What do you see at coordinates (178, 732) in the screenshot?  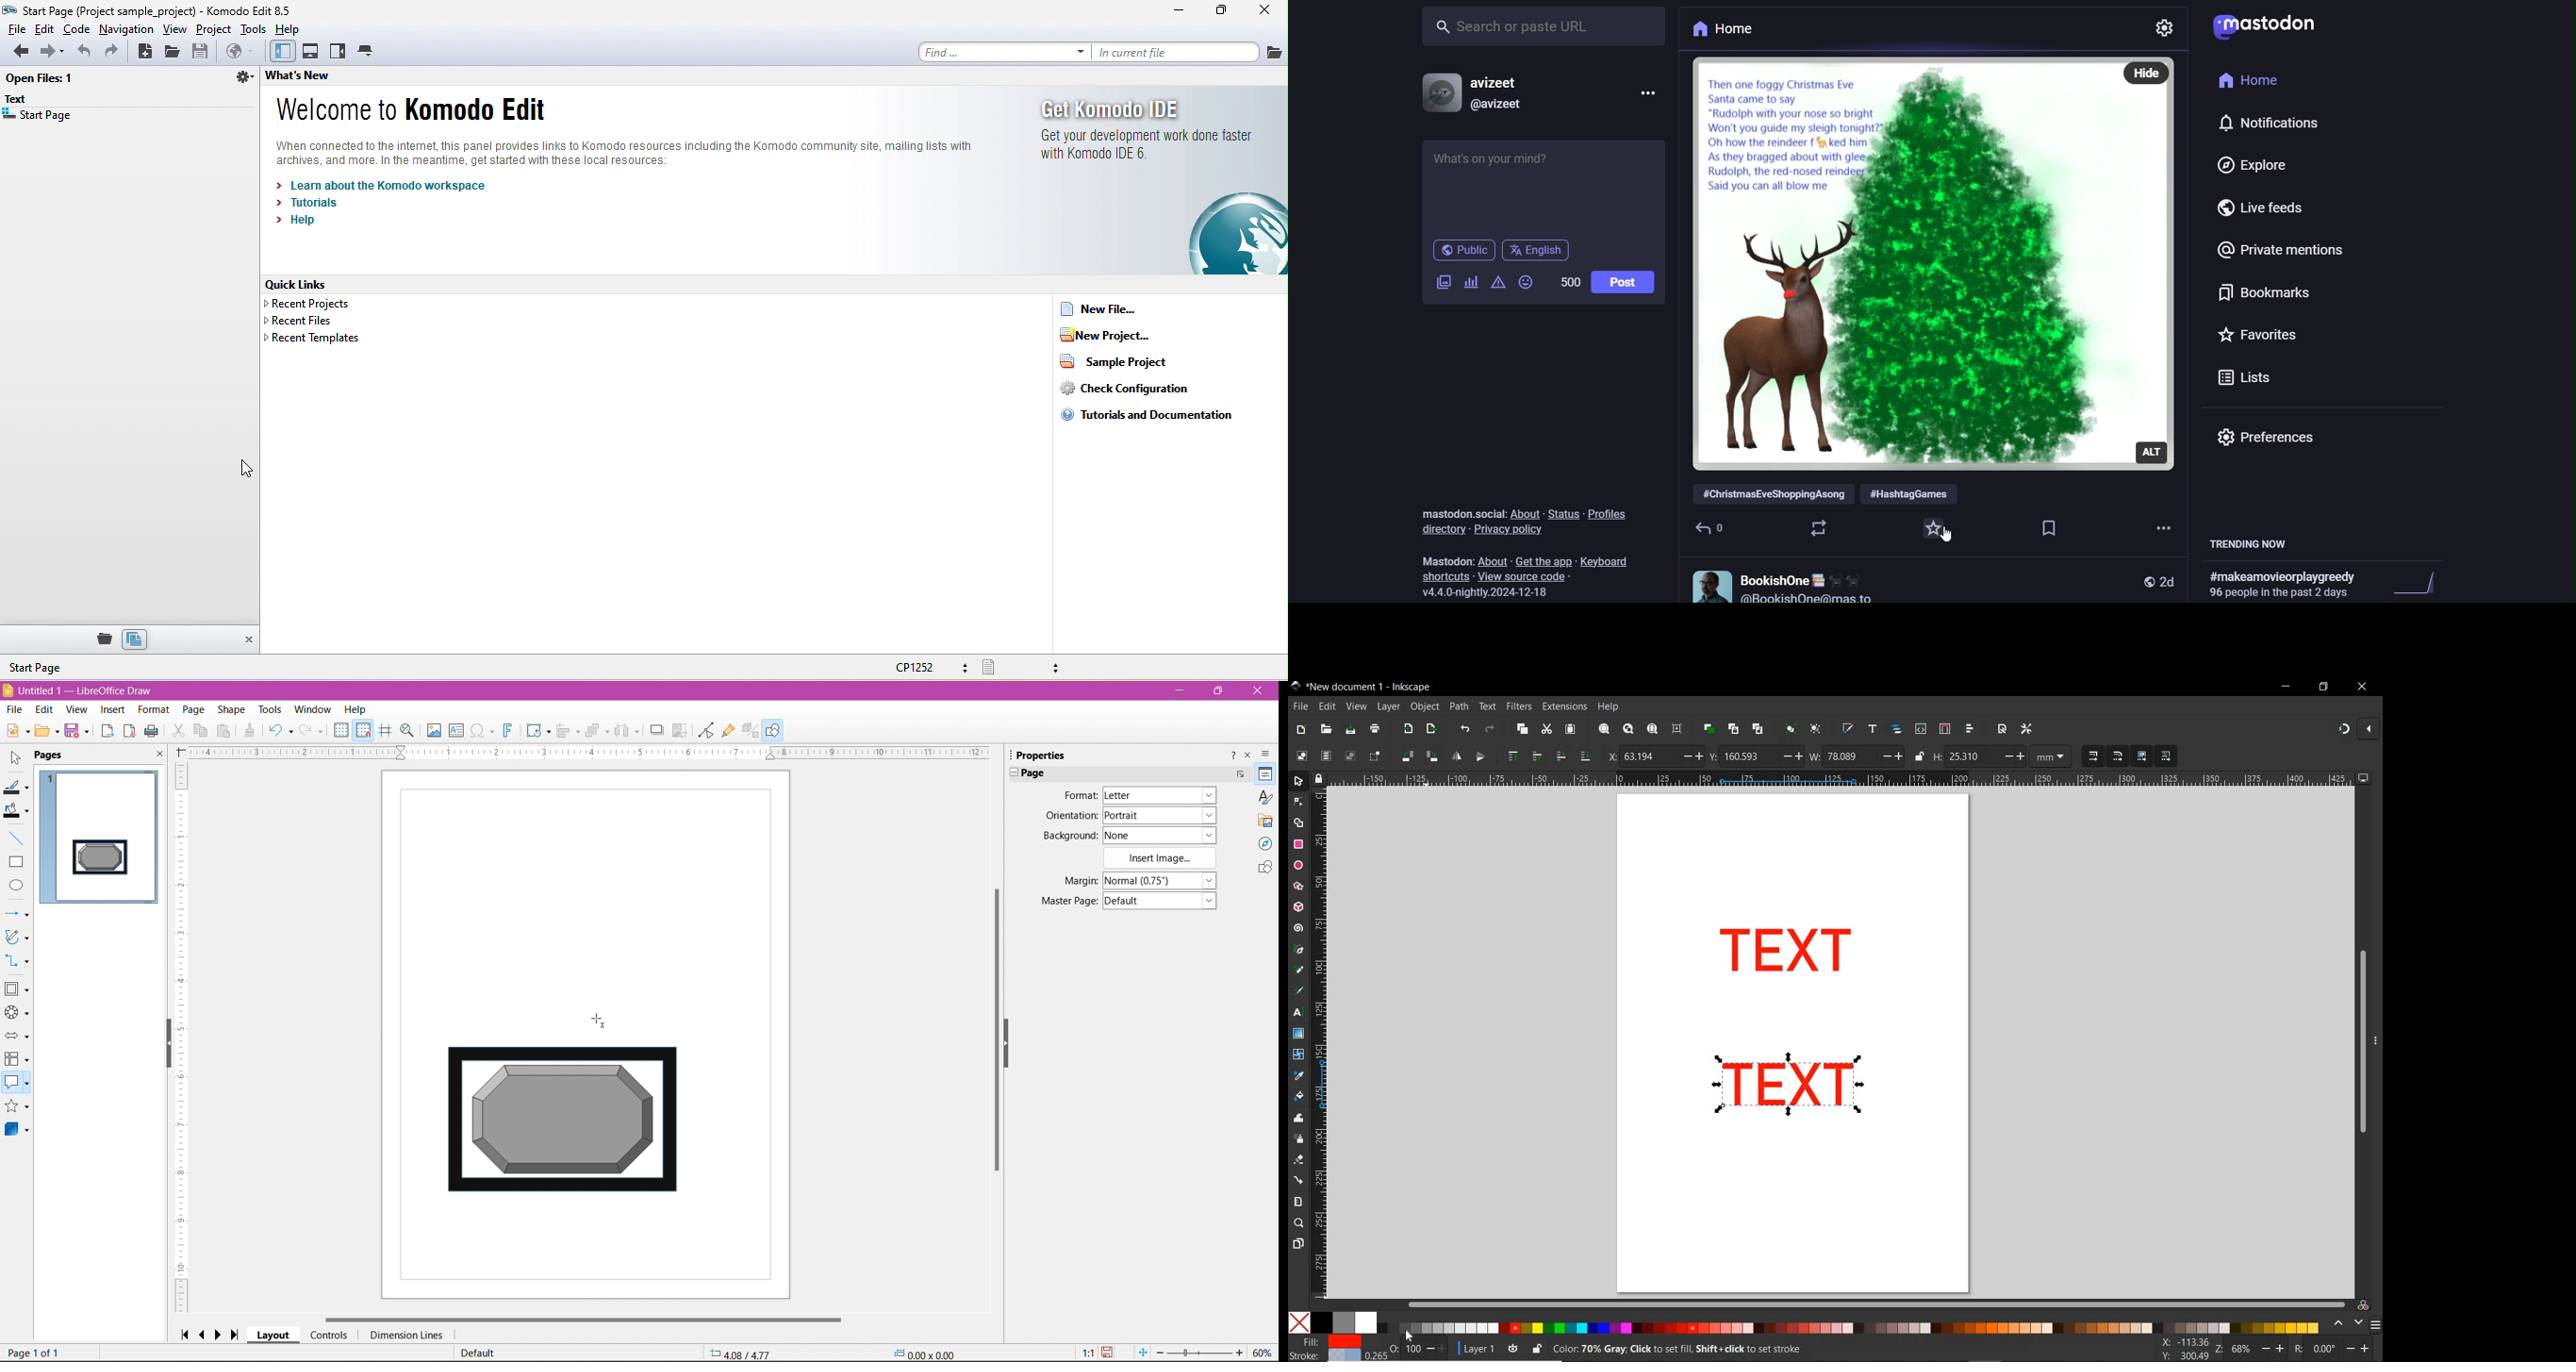 I see `Cut` at bounding box center [178, 732].